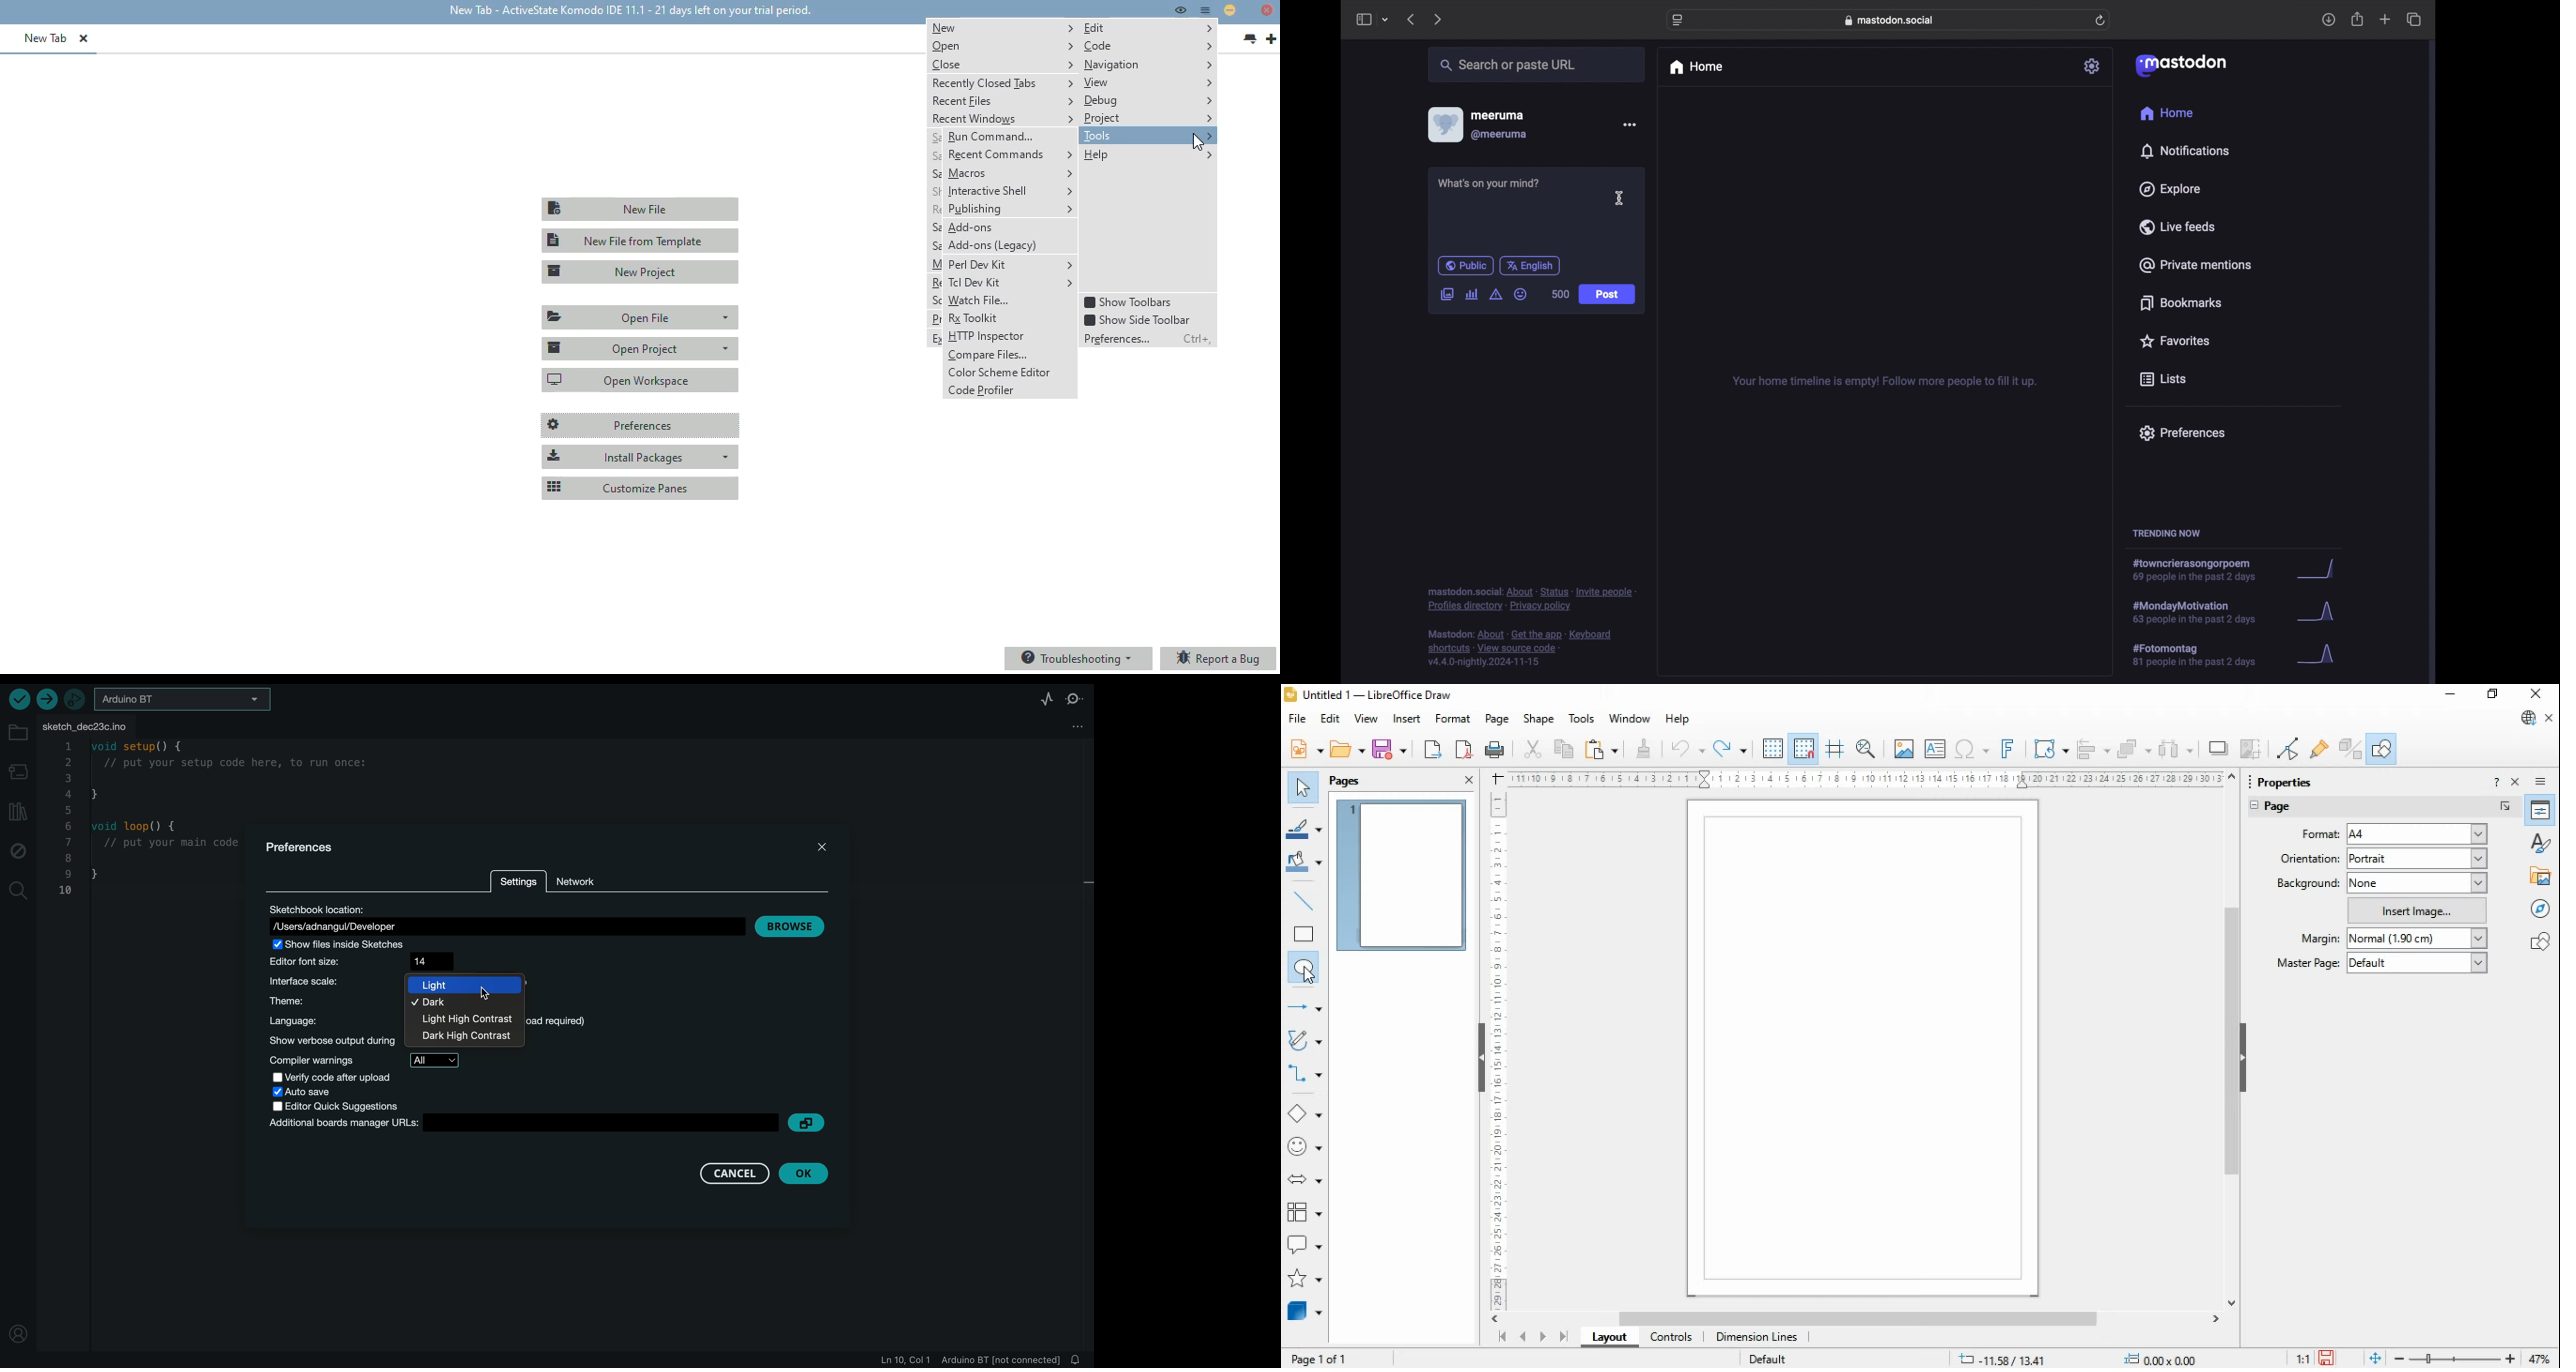 Image resolution: width=2576 pixels, height=1372 pixels. What do you see at coordinates (2542, 875) in the screenshot?
I see `gallery` at bounding box center [2542, 875].